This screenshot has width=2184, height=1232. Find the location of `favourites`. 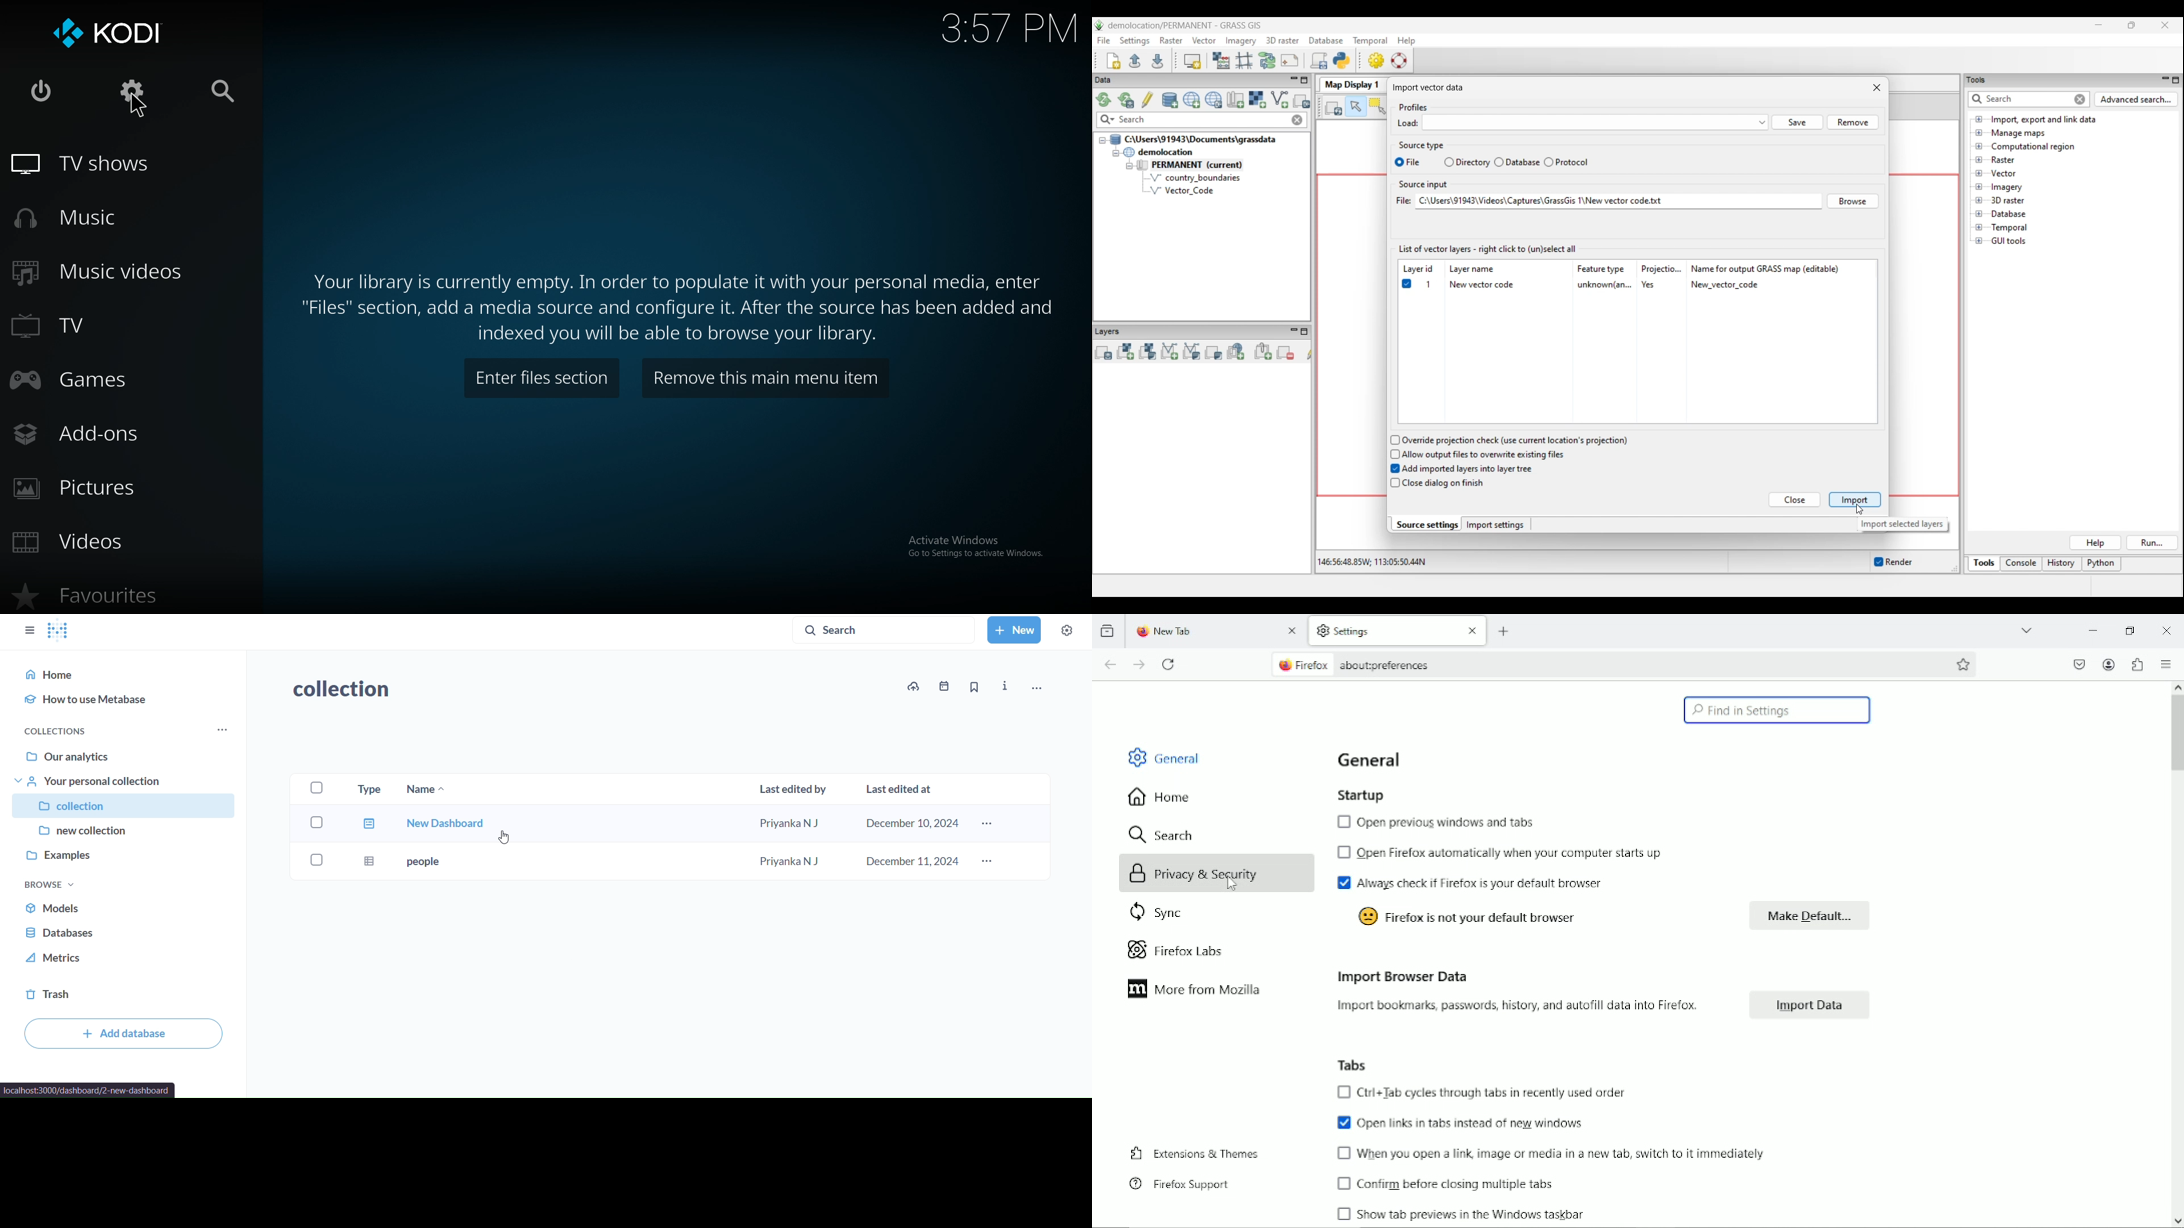

favourites is located at coordinates (110, 596).